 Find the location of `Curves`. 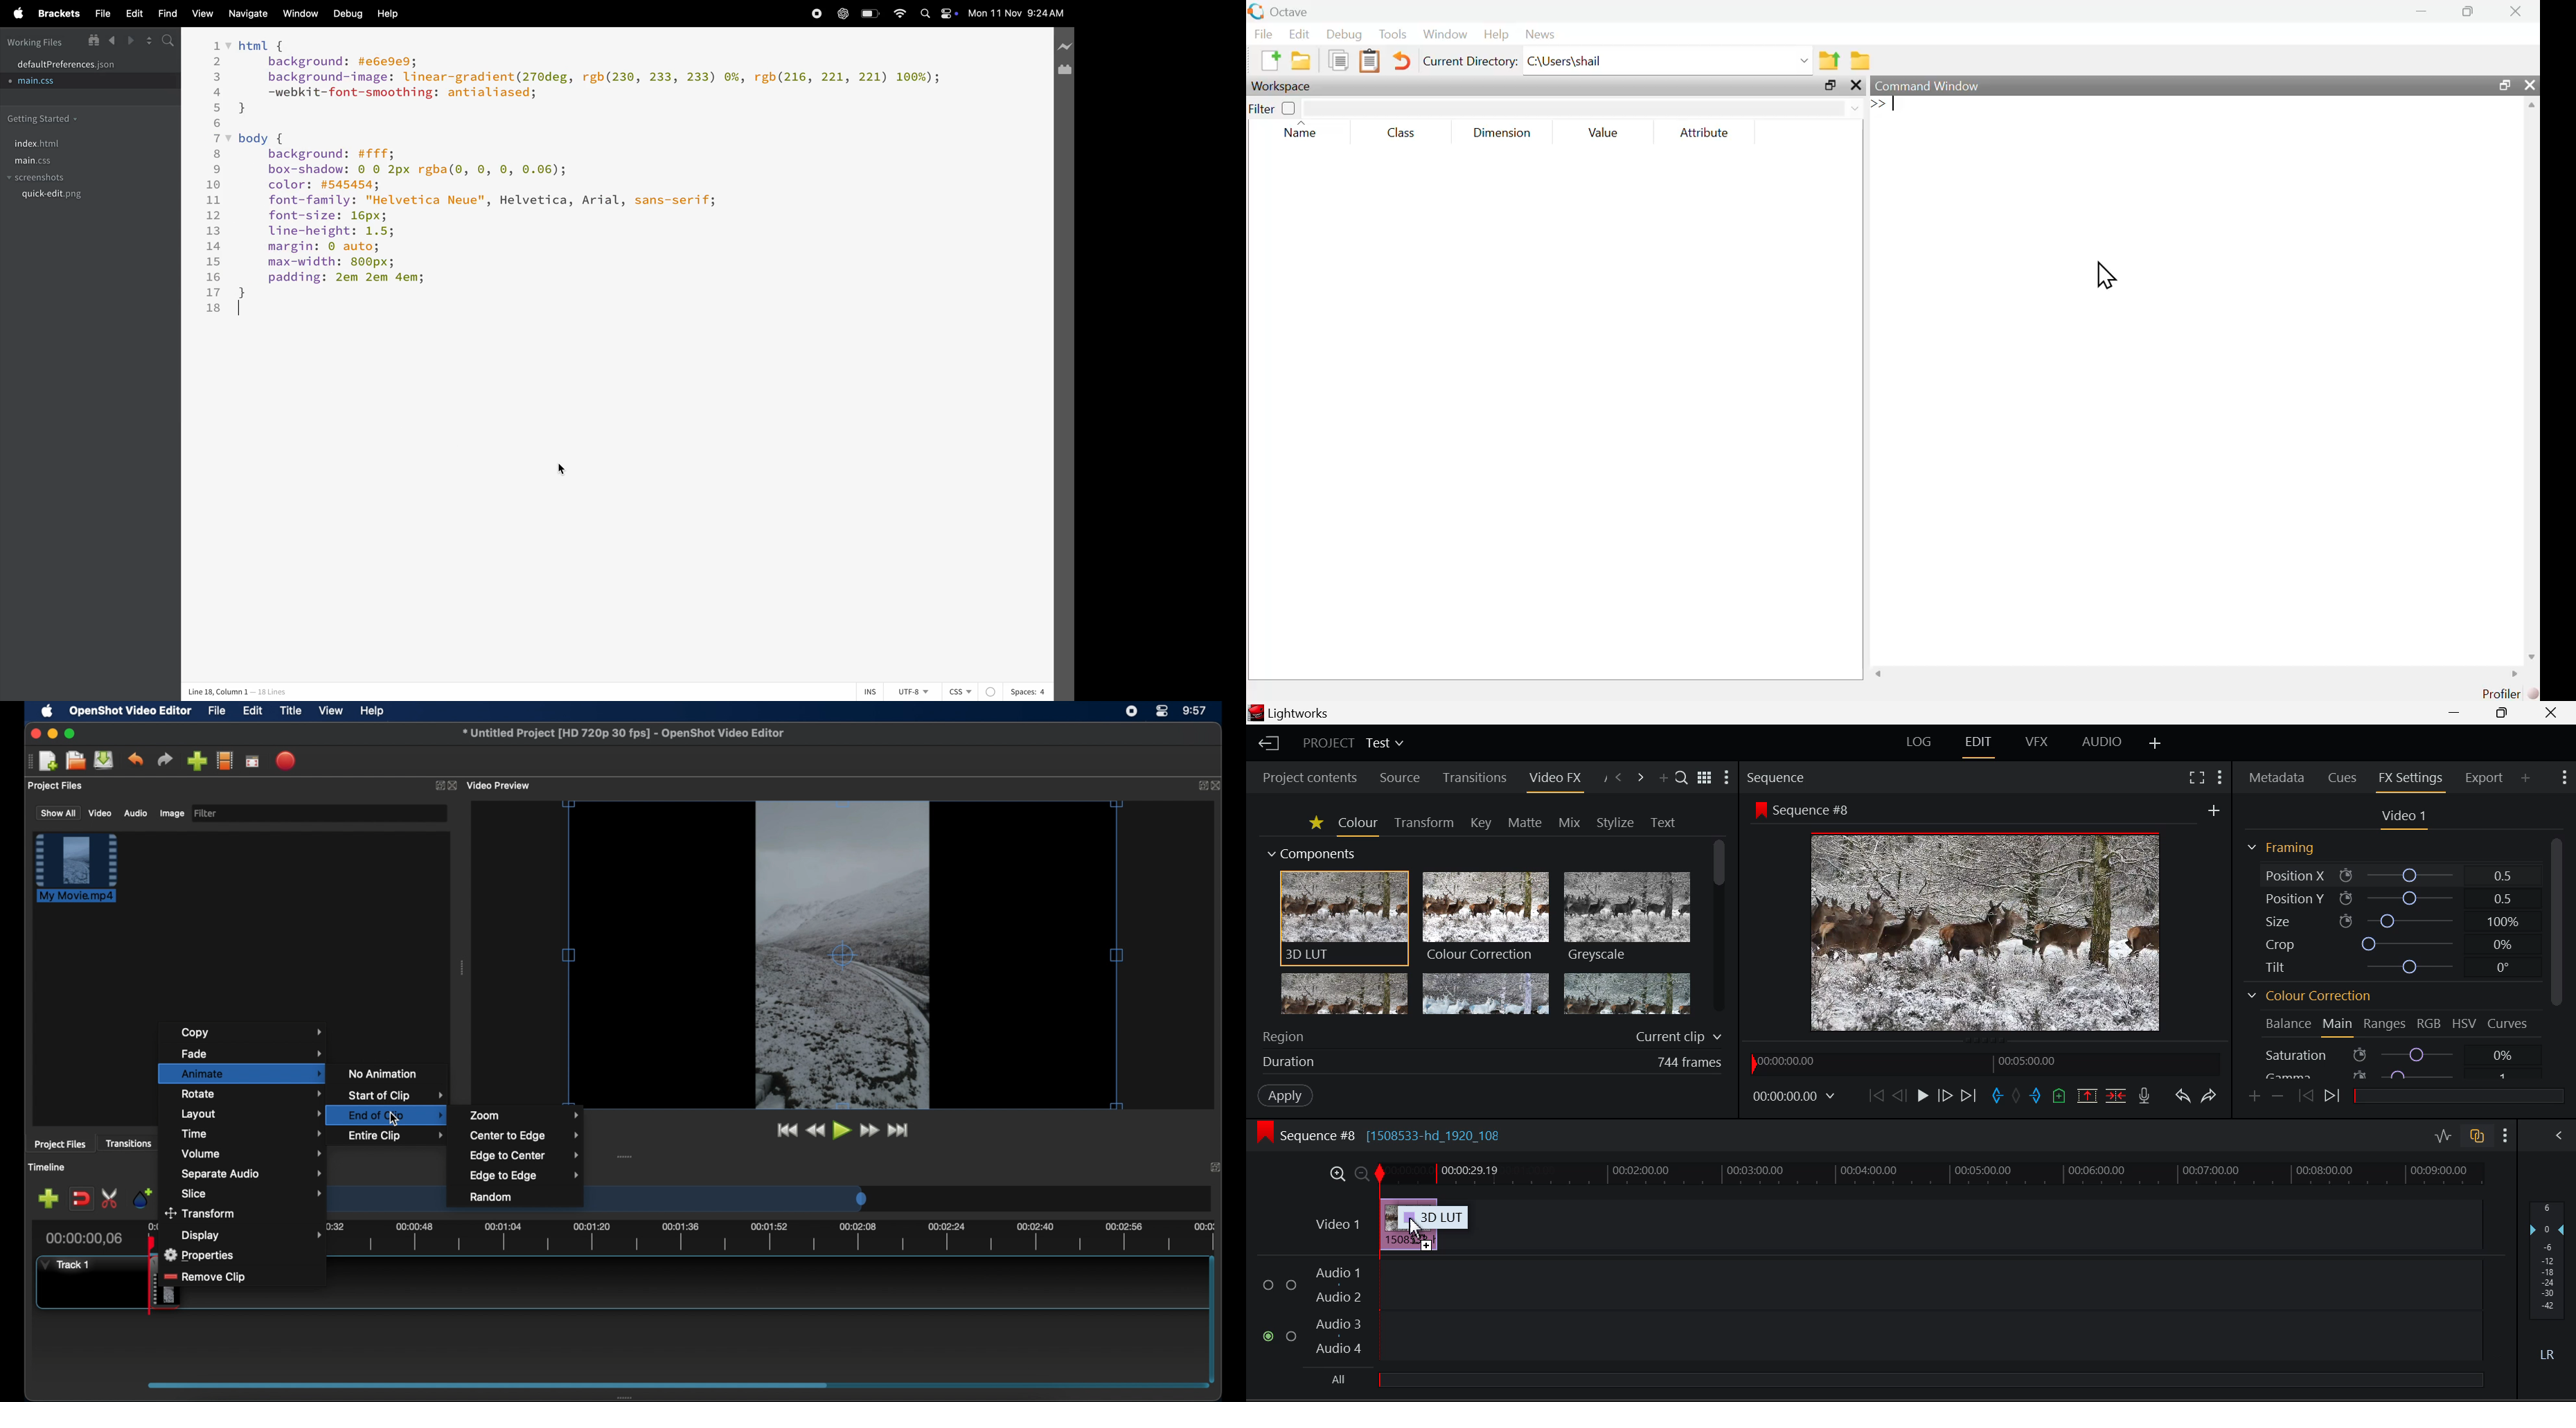

Curves is located at coordinates (2507, 1024).